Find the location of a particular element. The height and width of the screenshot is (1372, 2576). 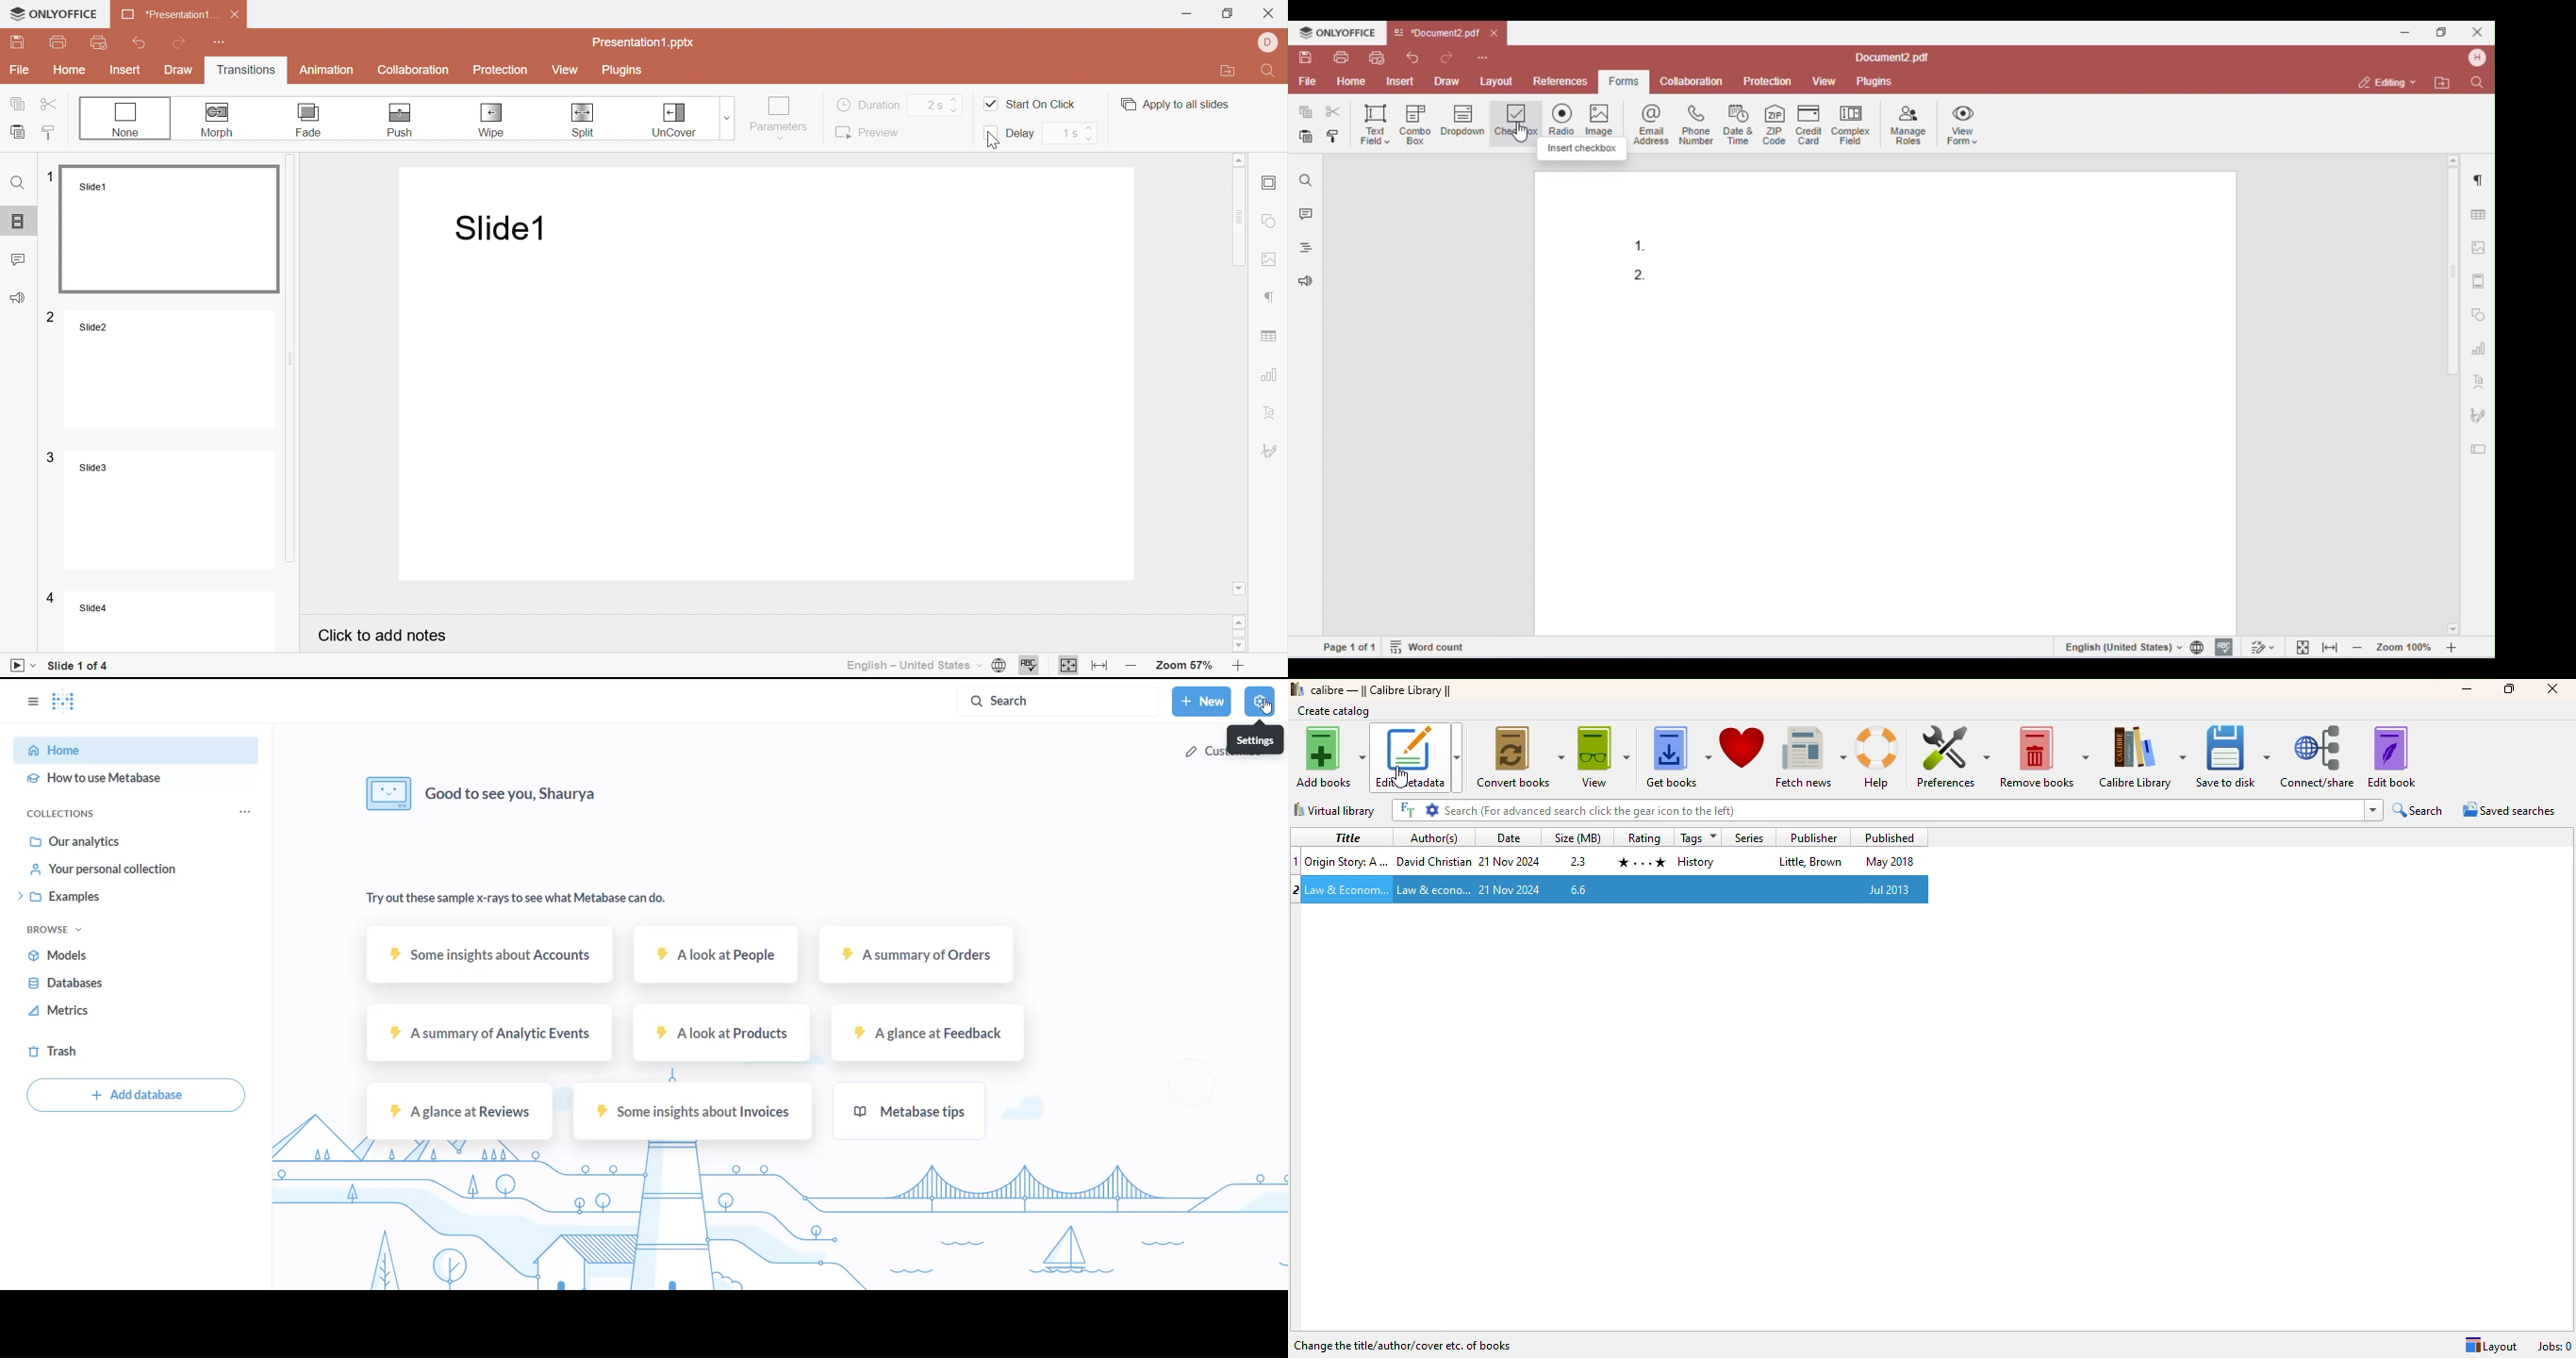

publisher is located at coordinates (1810, 863).